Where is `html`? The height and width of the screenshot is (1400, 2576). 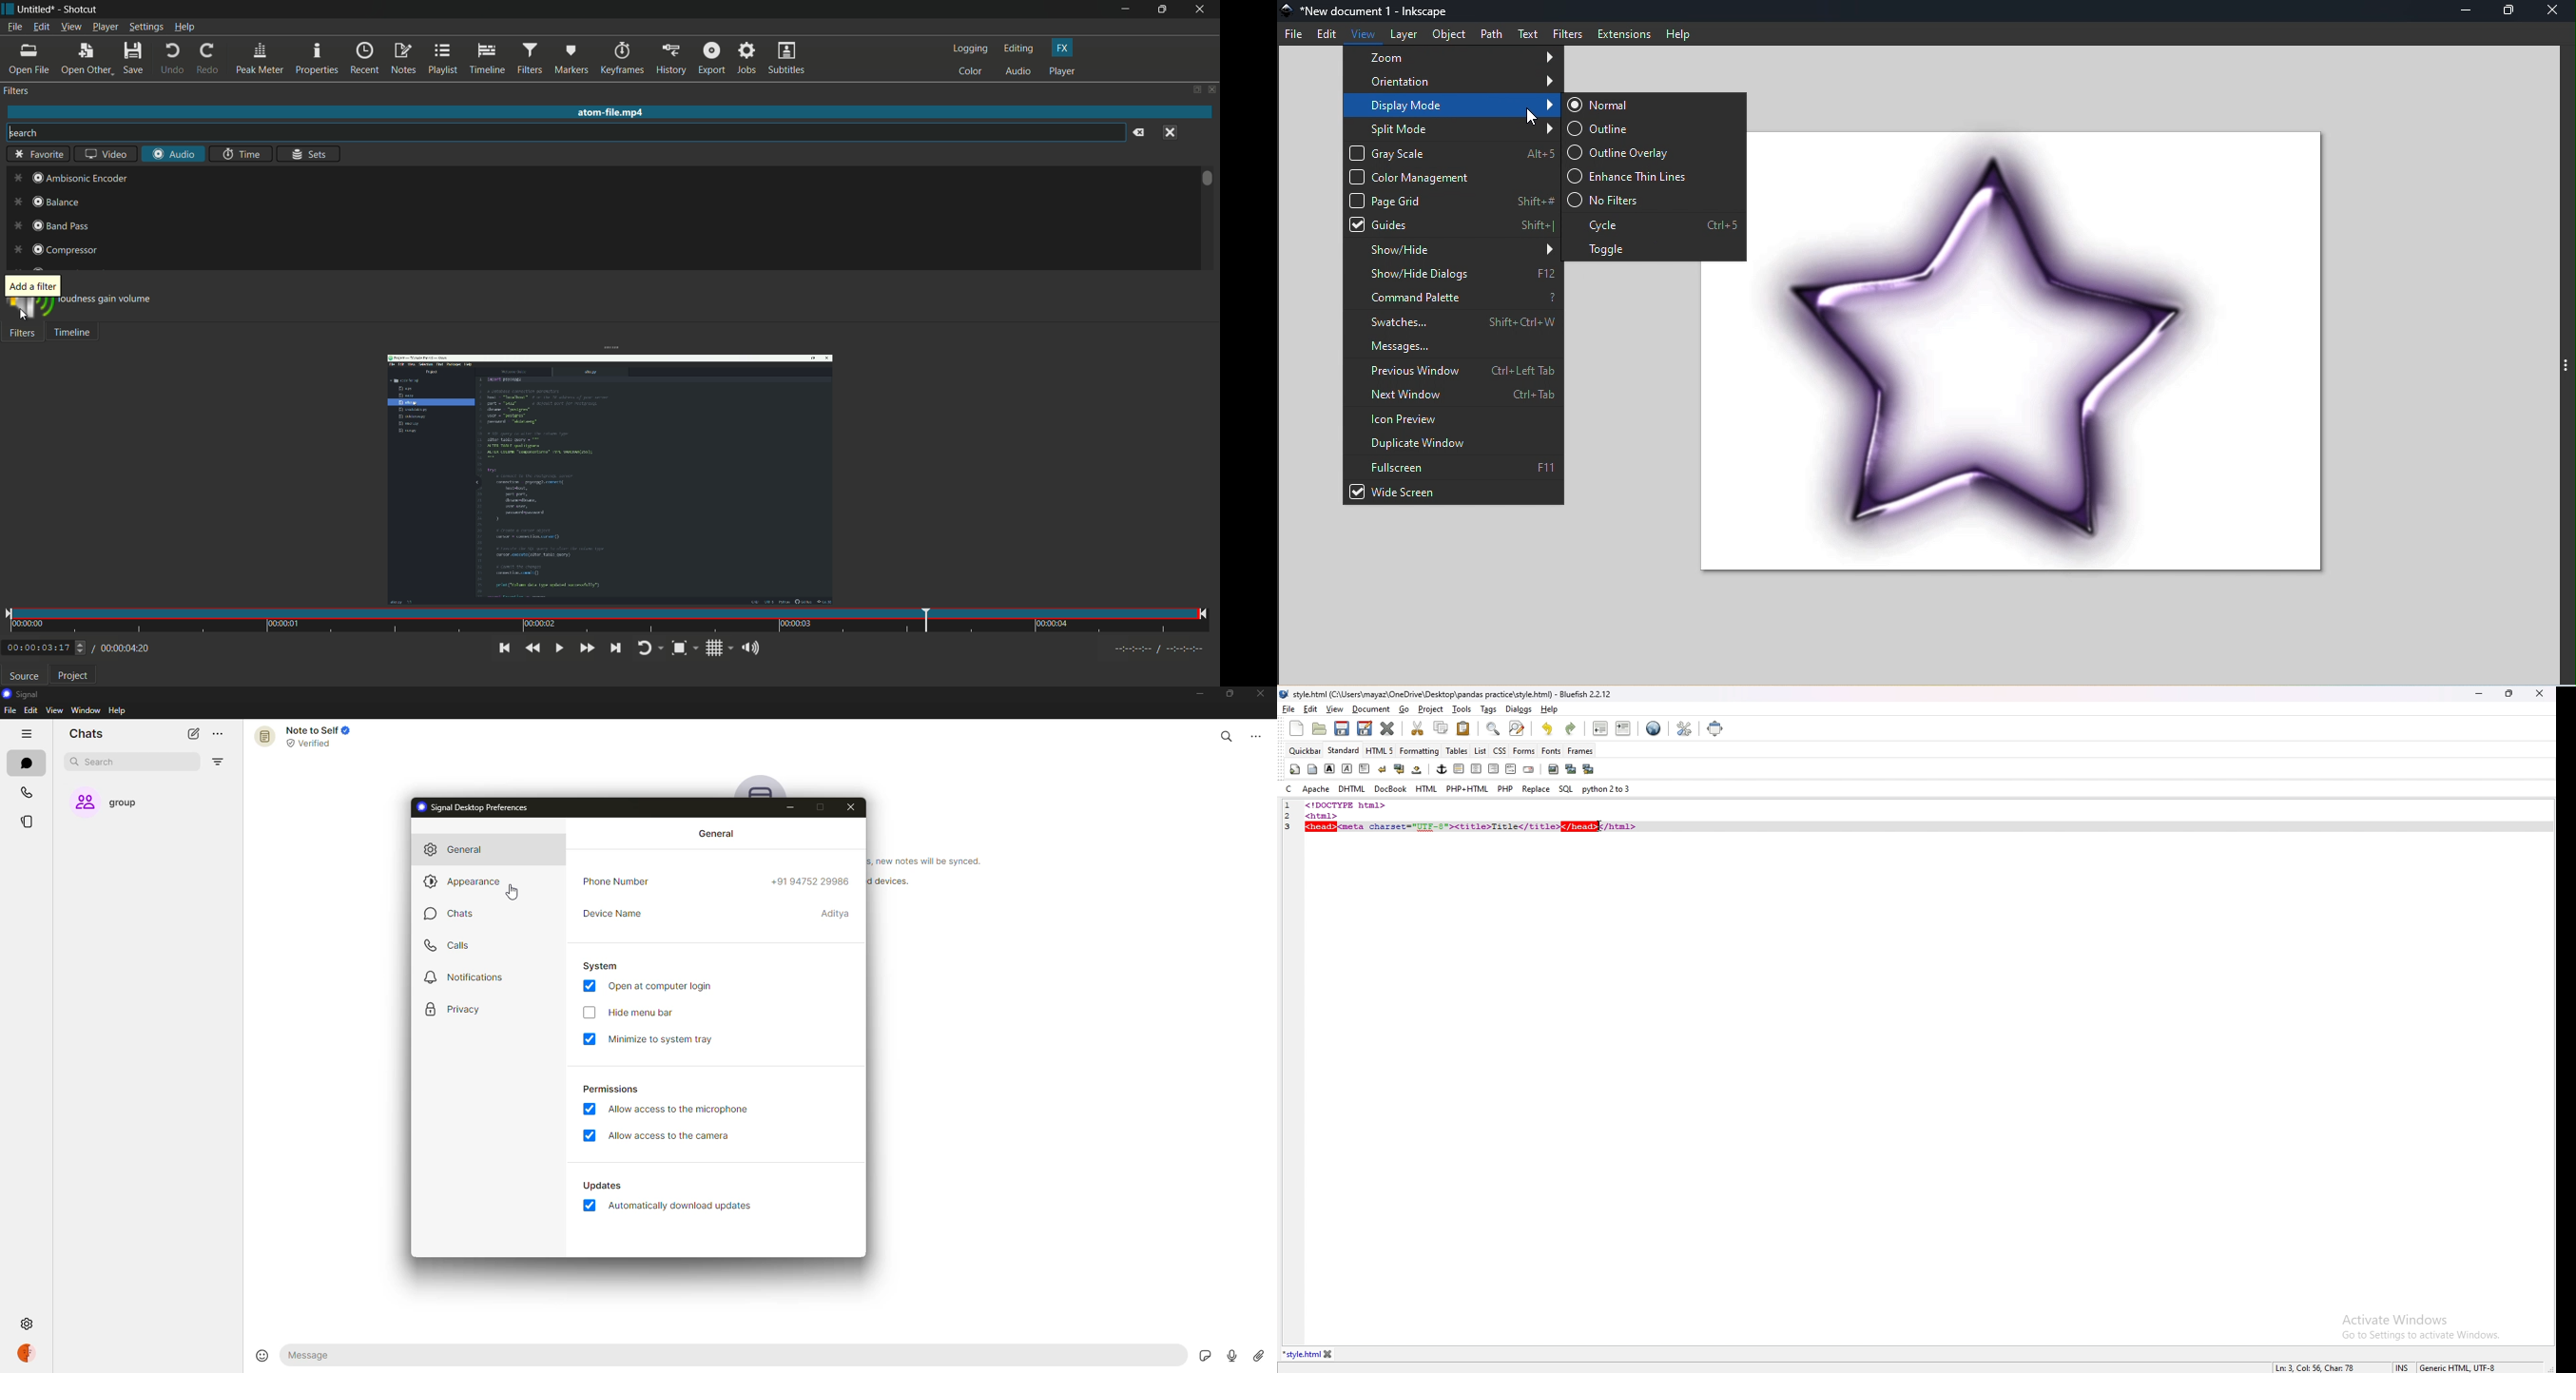
html is located at coordinates (1427, 789).